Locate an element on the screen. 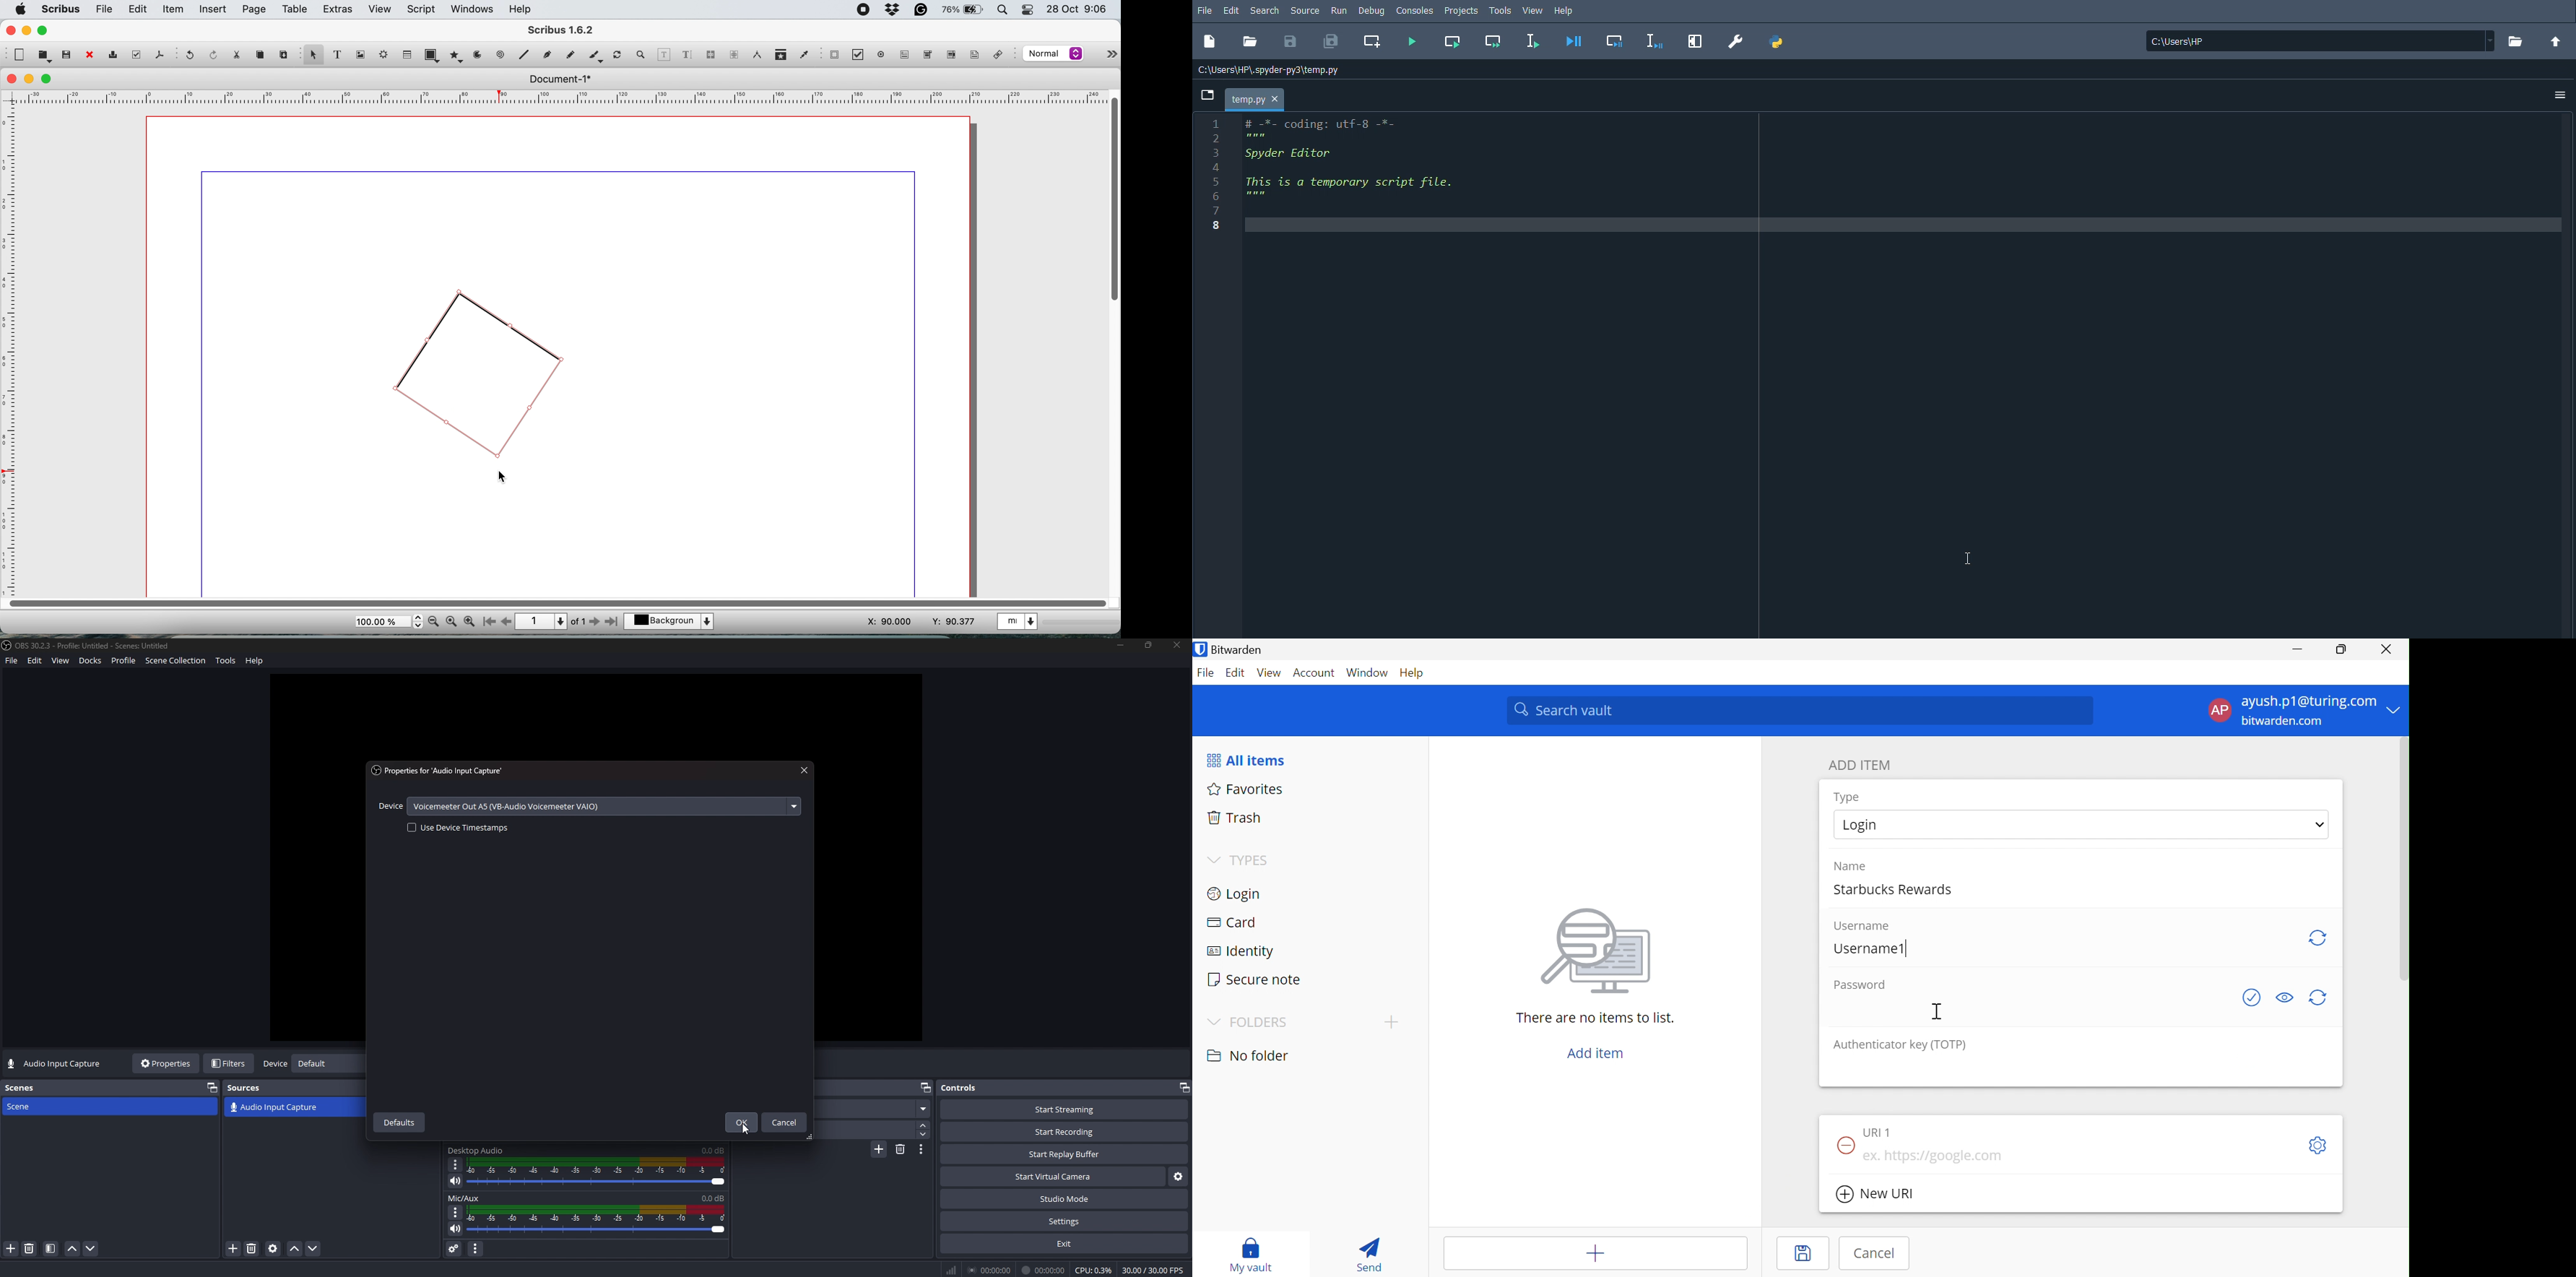  Username is located at coordinates (1865, 926).